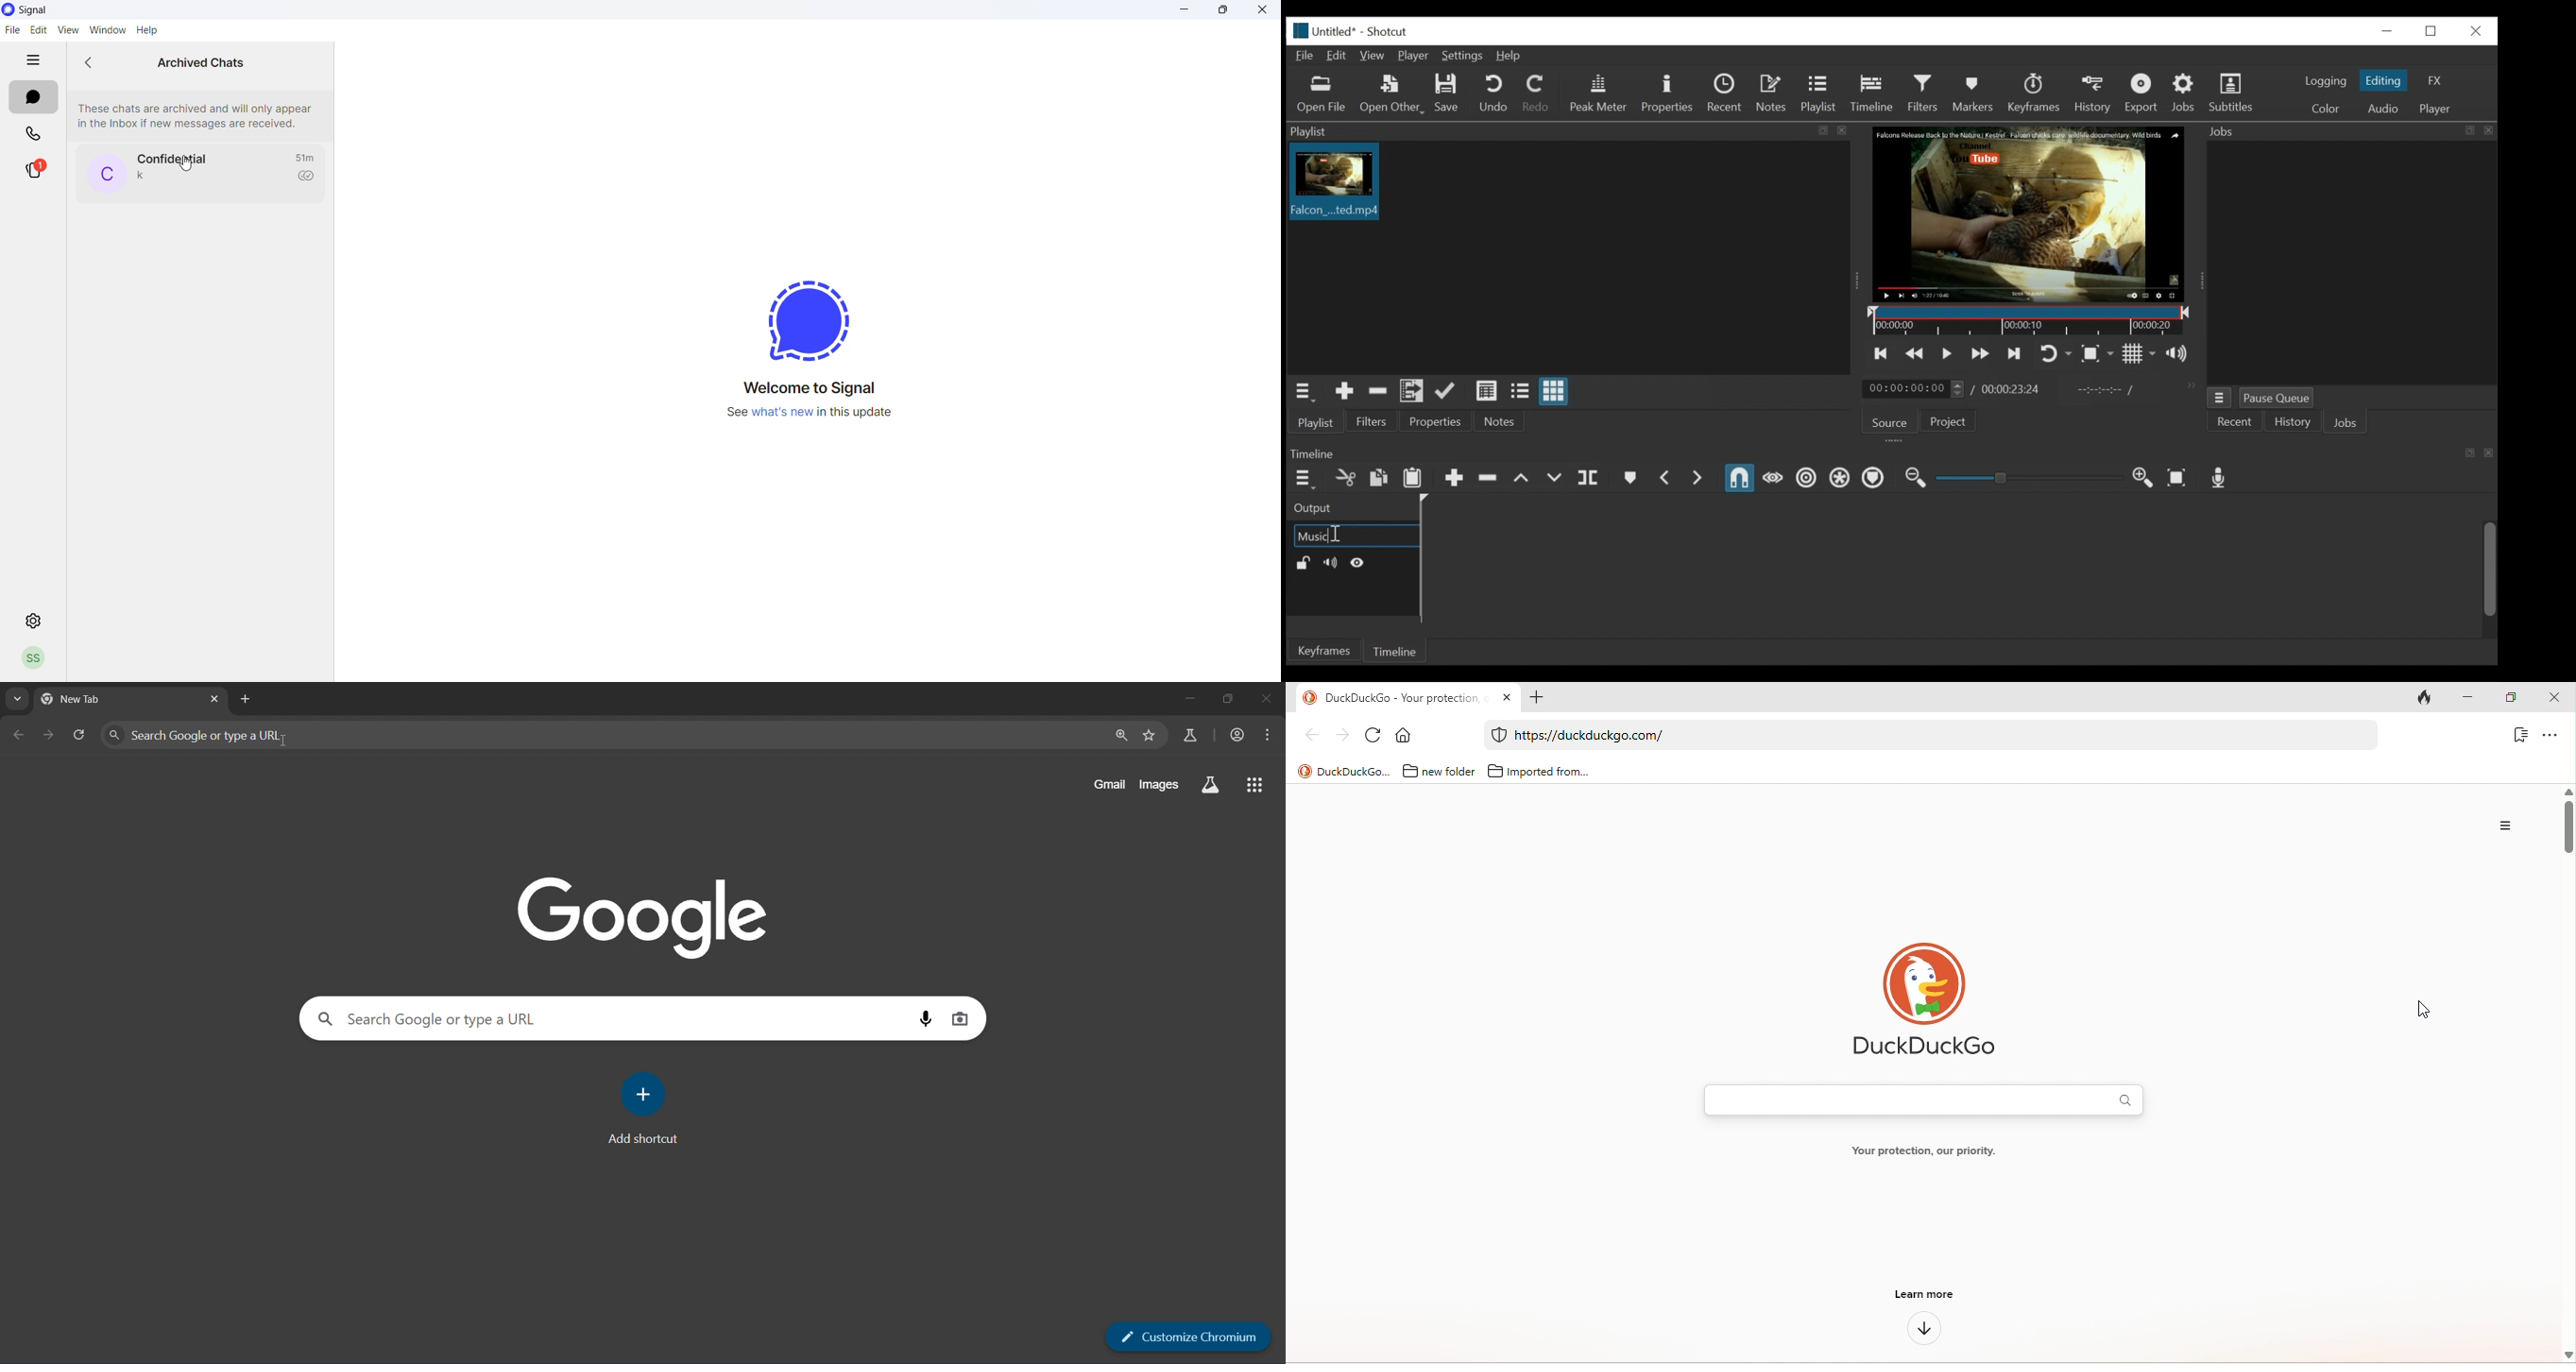 Image resolution: width=2576 pixels, height=1372 pixels. What do you see at coordinates (1359, 562) in the screenshot?
I see `Hide` at bounding box center [1359, 562].